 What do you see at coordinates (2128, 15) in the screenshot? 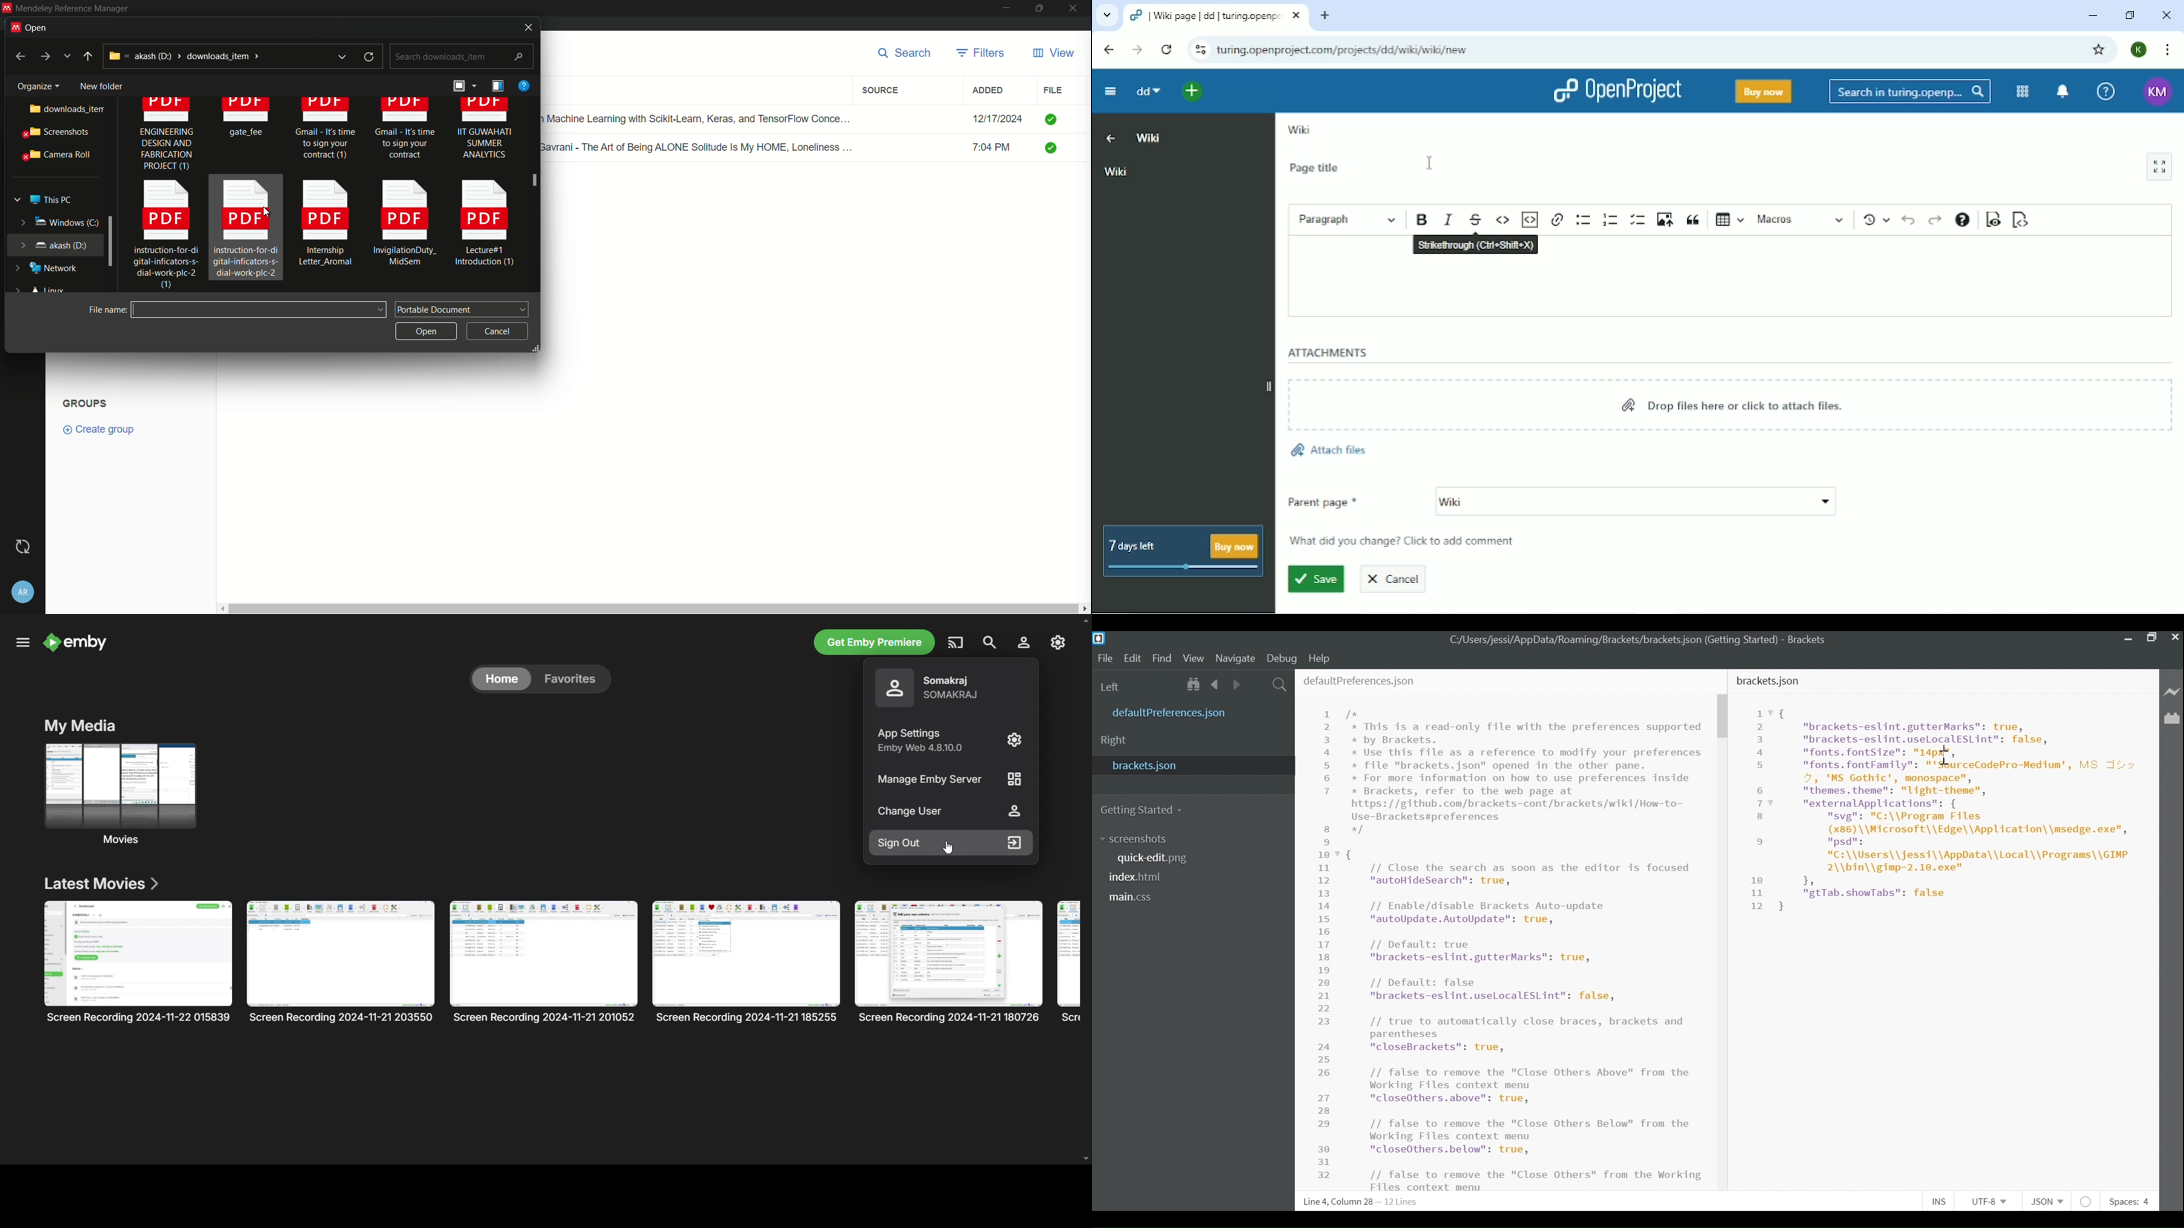
I see `Restore down` at bounding box center [2128, 15].